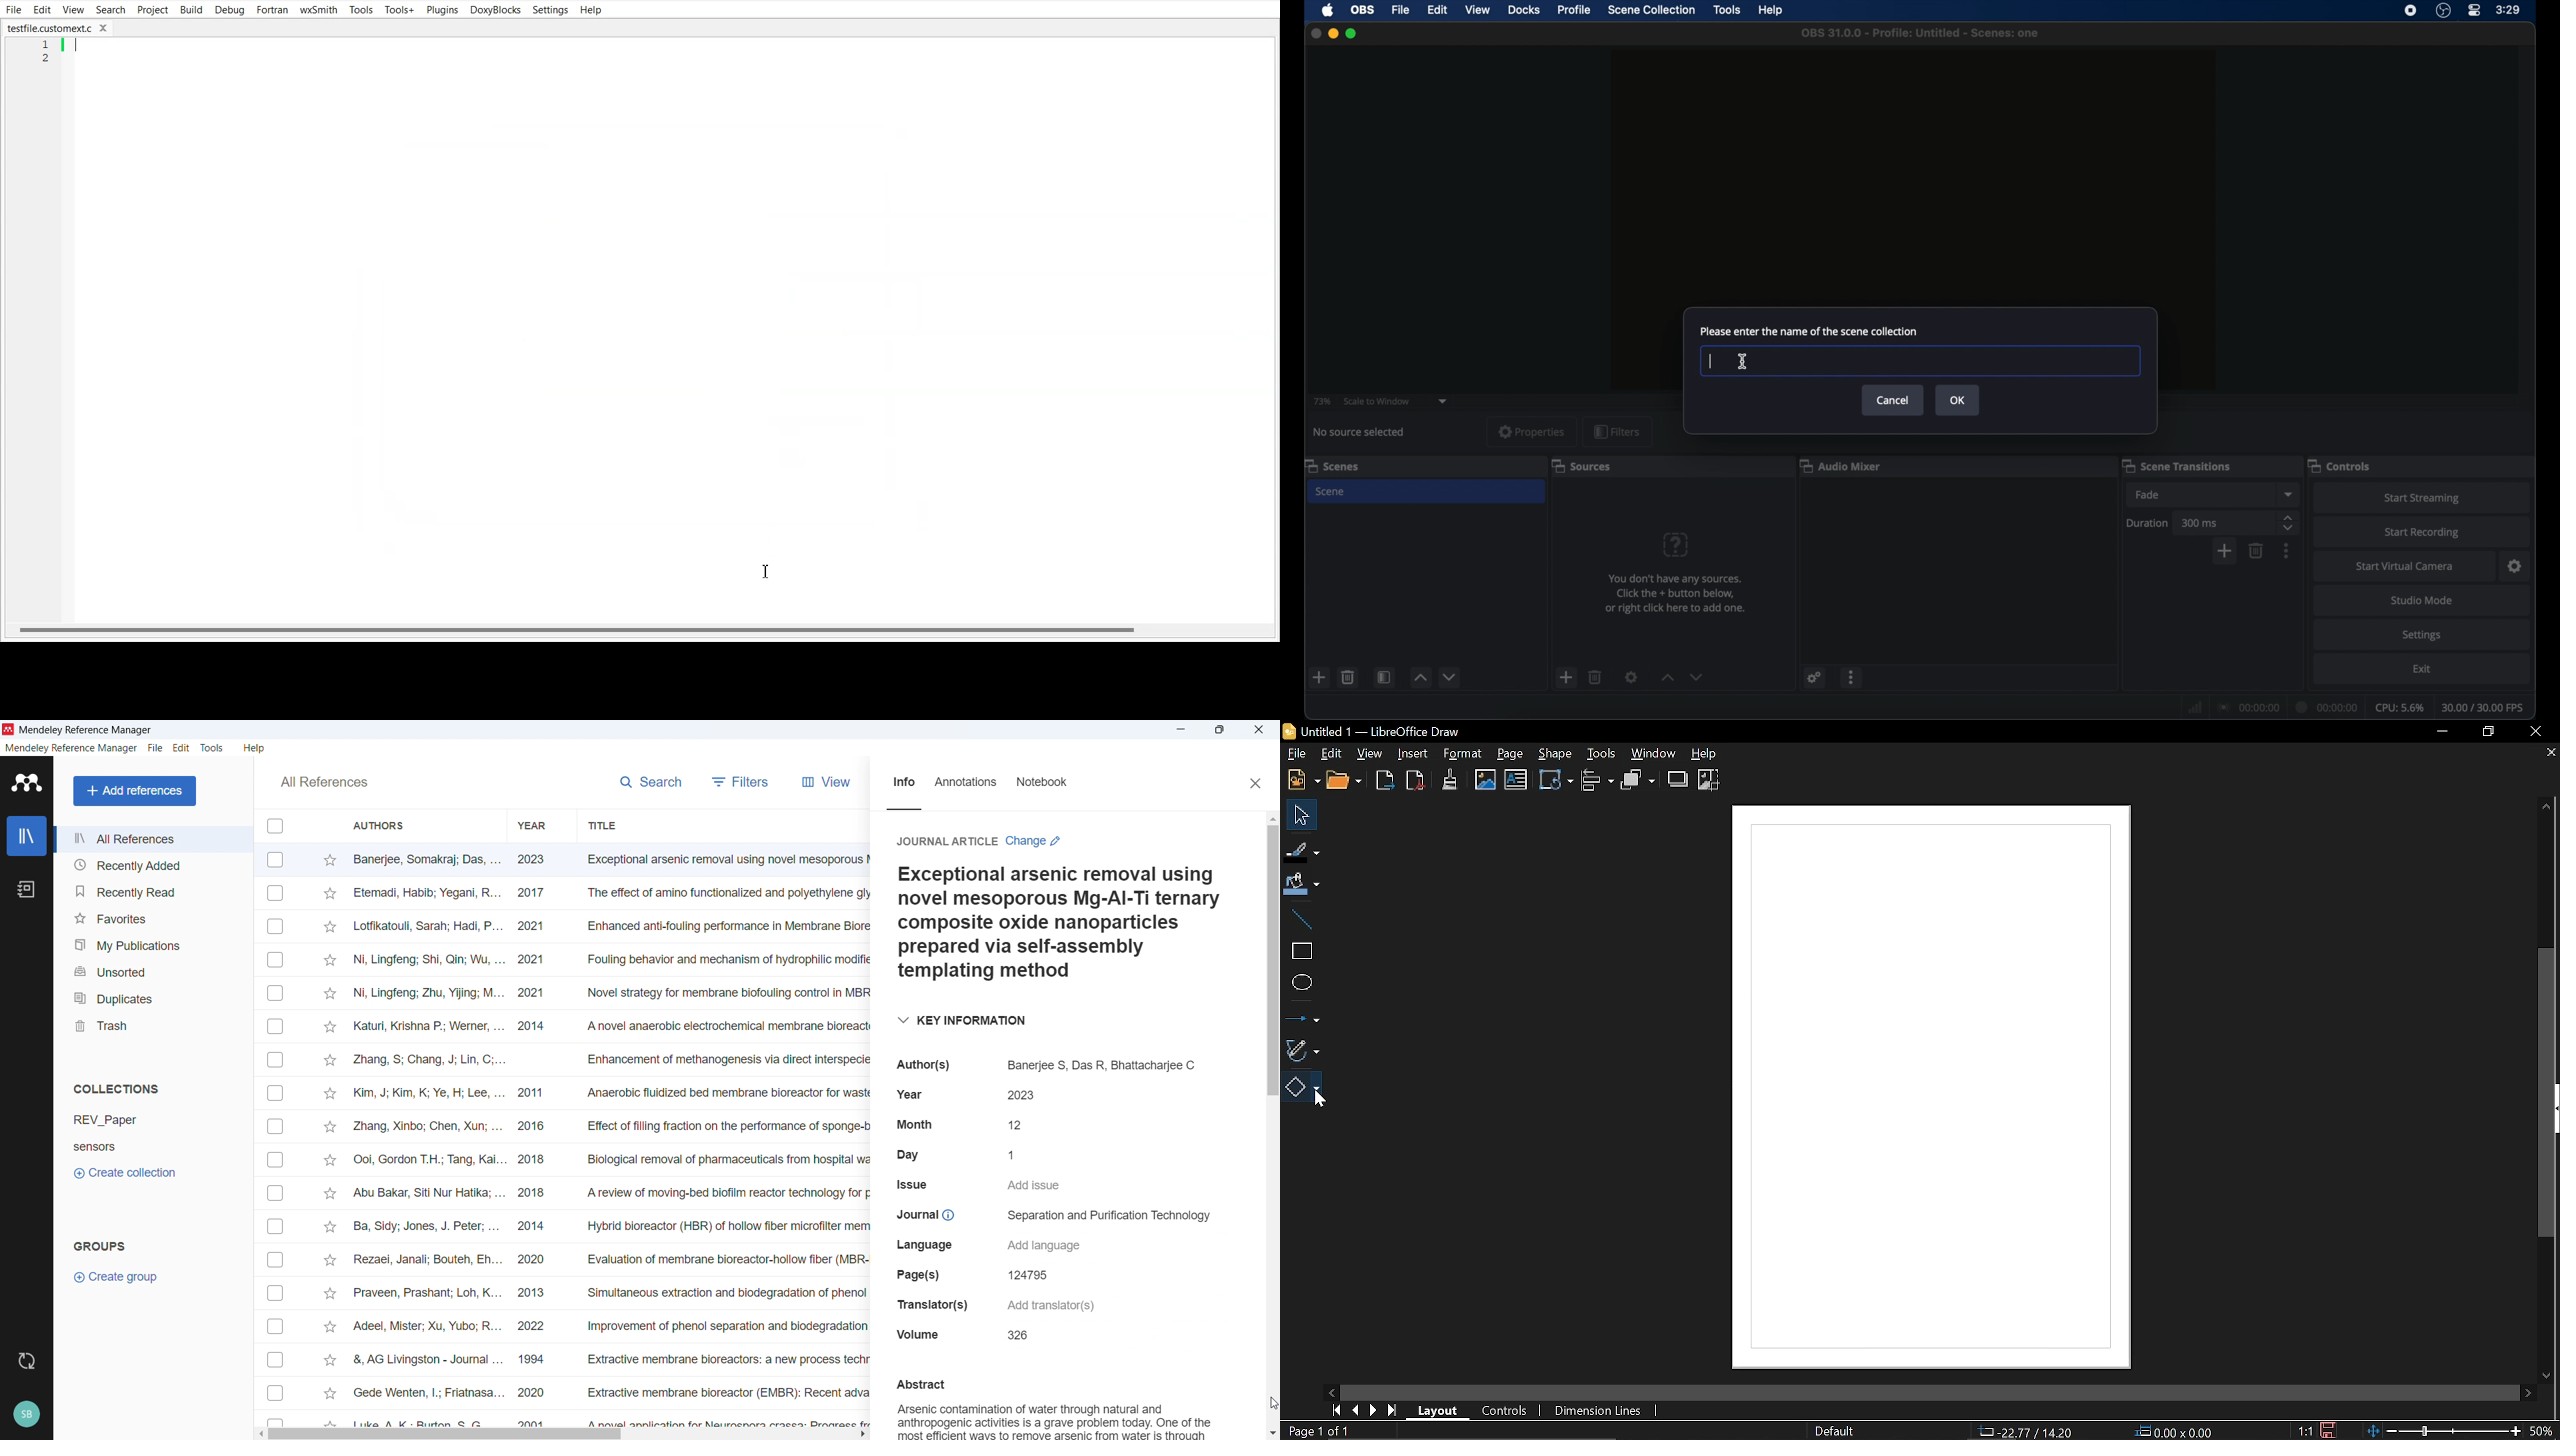 Image resolution: width=2576 pixels, height=1456 pixels. What do you see at coordinates (1057, 1420) in the screenshot?
I see `arsenic contamination of water through natural and anthropogenic activities is a grave problem today.one of the most efficient wavs to remove arsenic from water is through` at bounding box center [1057, 1420].